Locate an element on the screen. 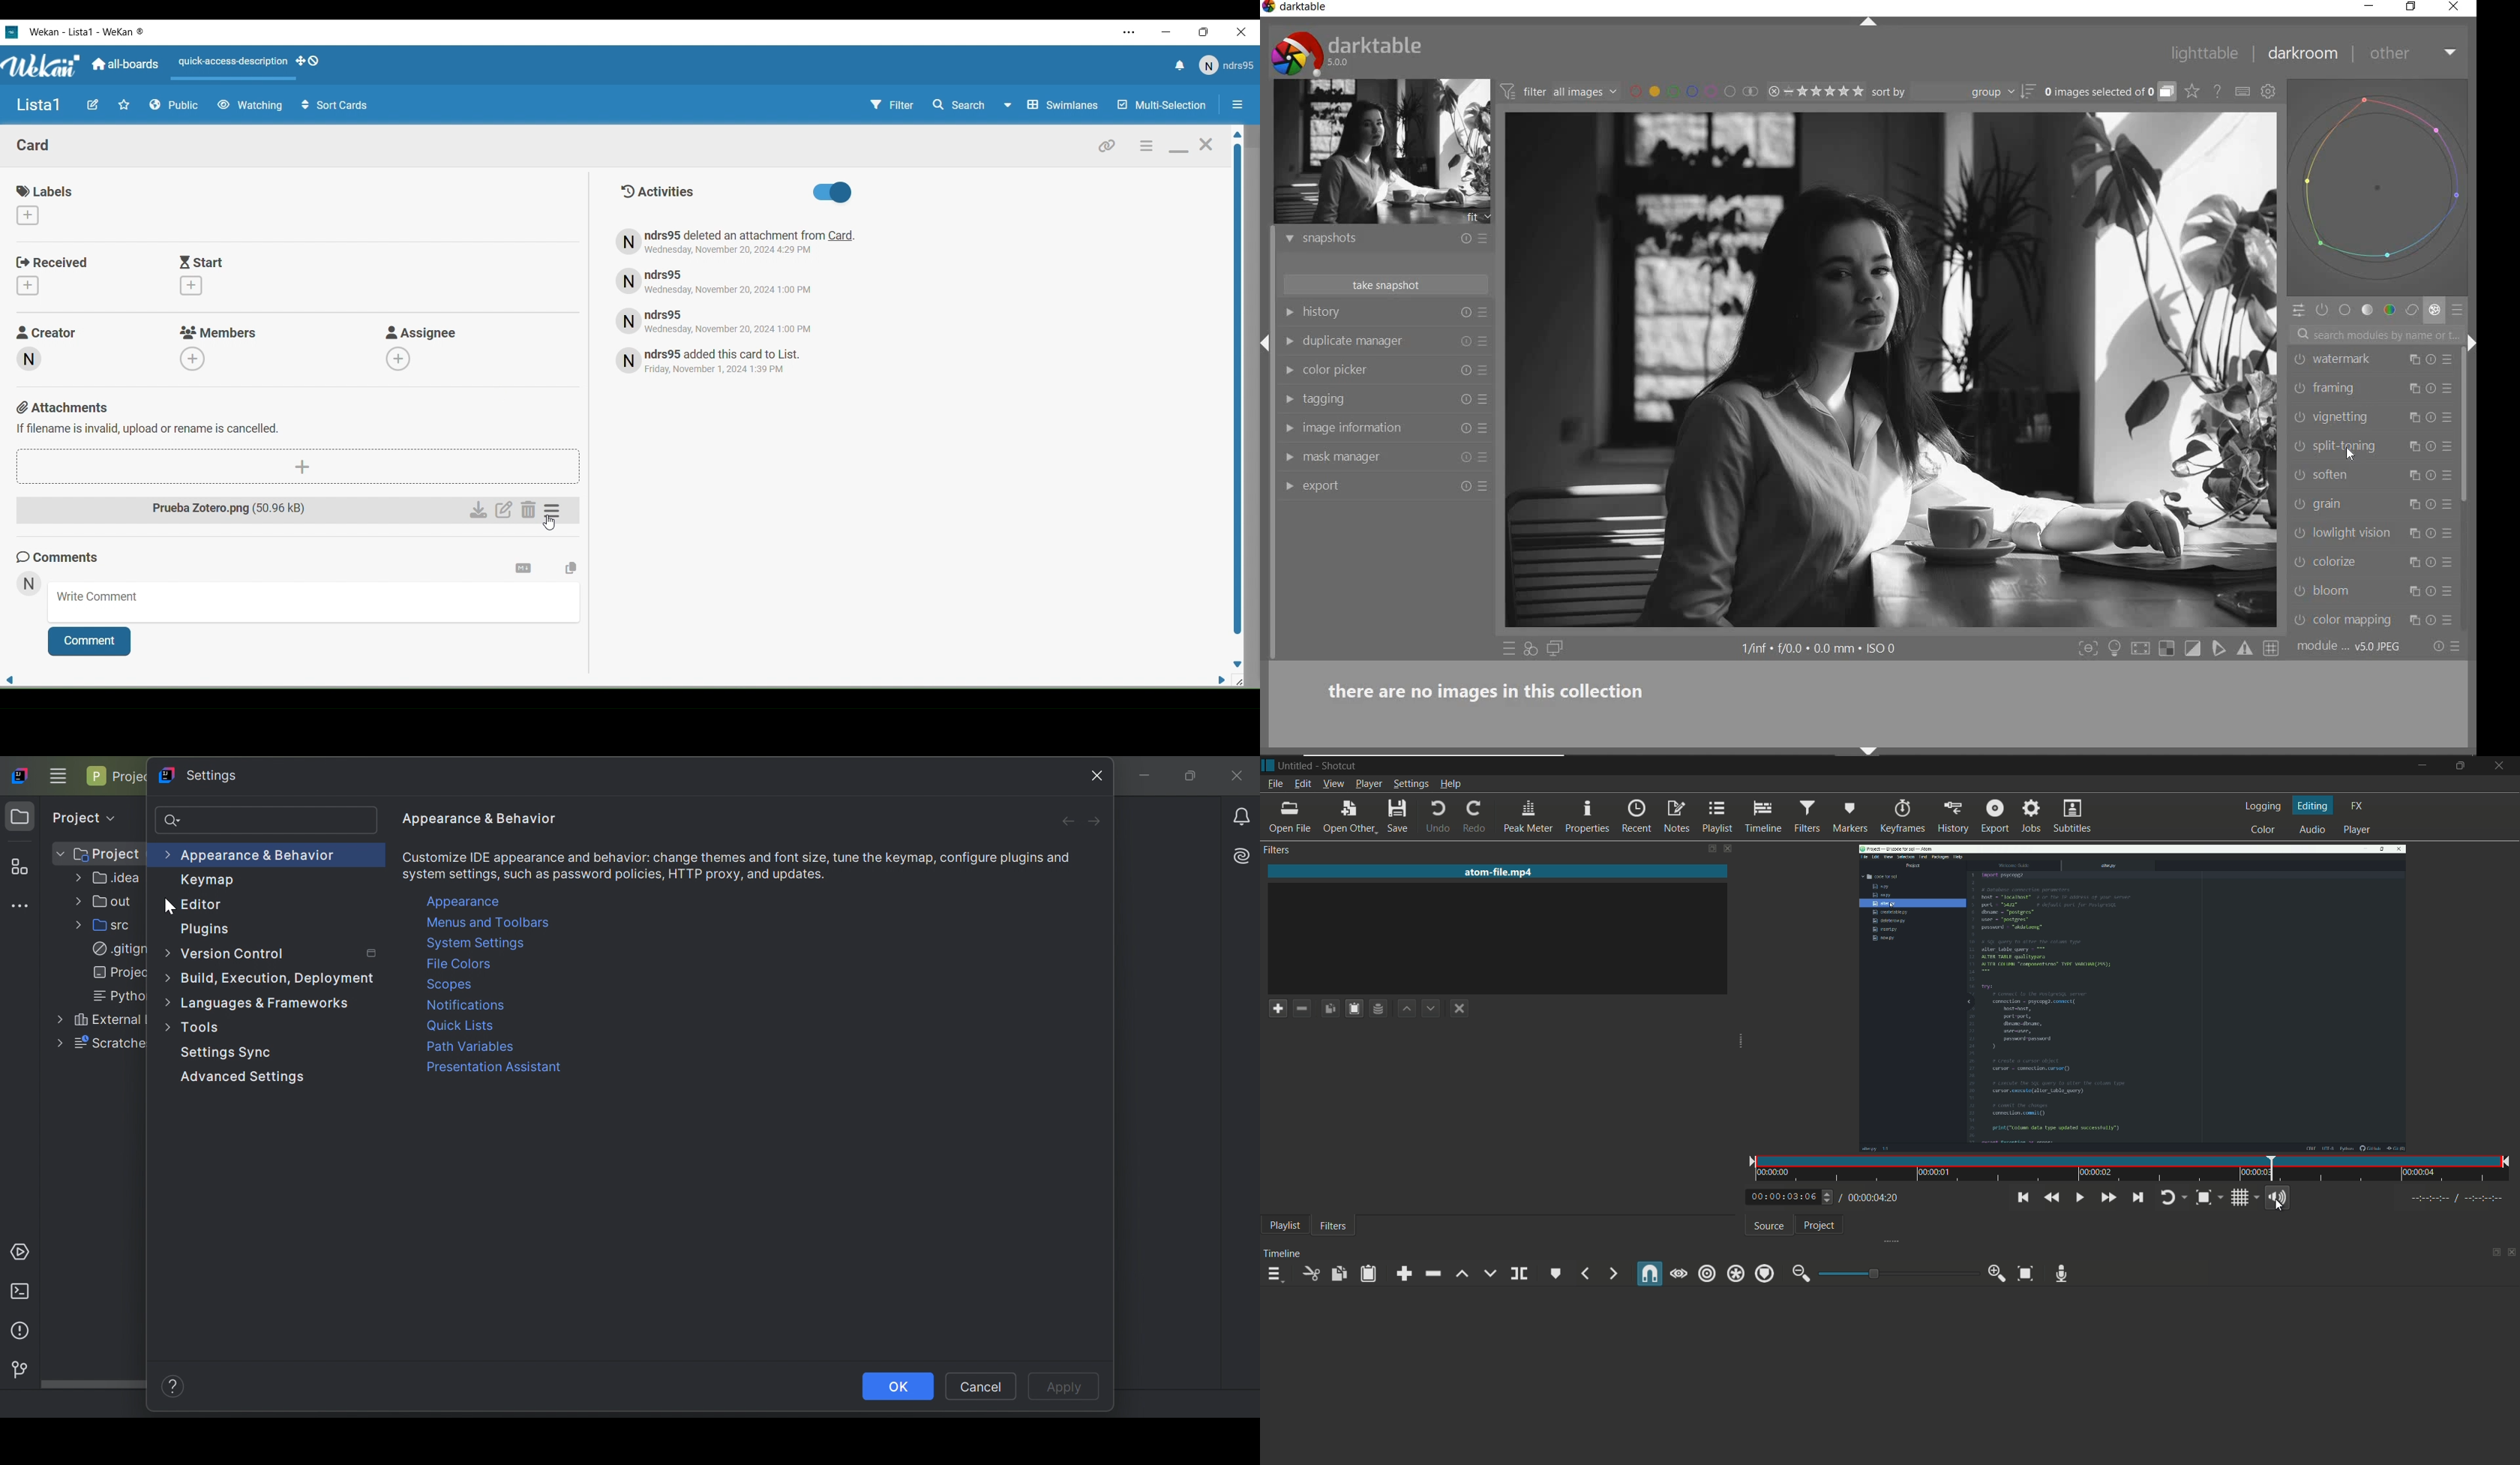 This screenshot has height=1484, width=2520. reset is located at coordinates (2433, 532).